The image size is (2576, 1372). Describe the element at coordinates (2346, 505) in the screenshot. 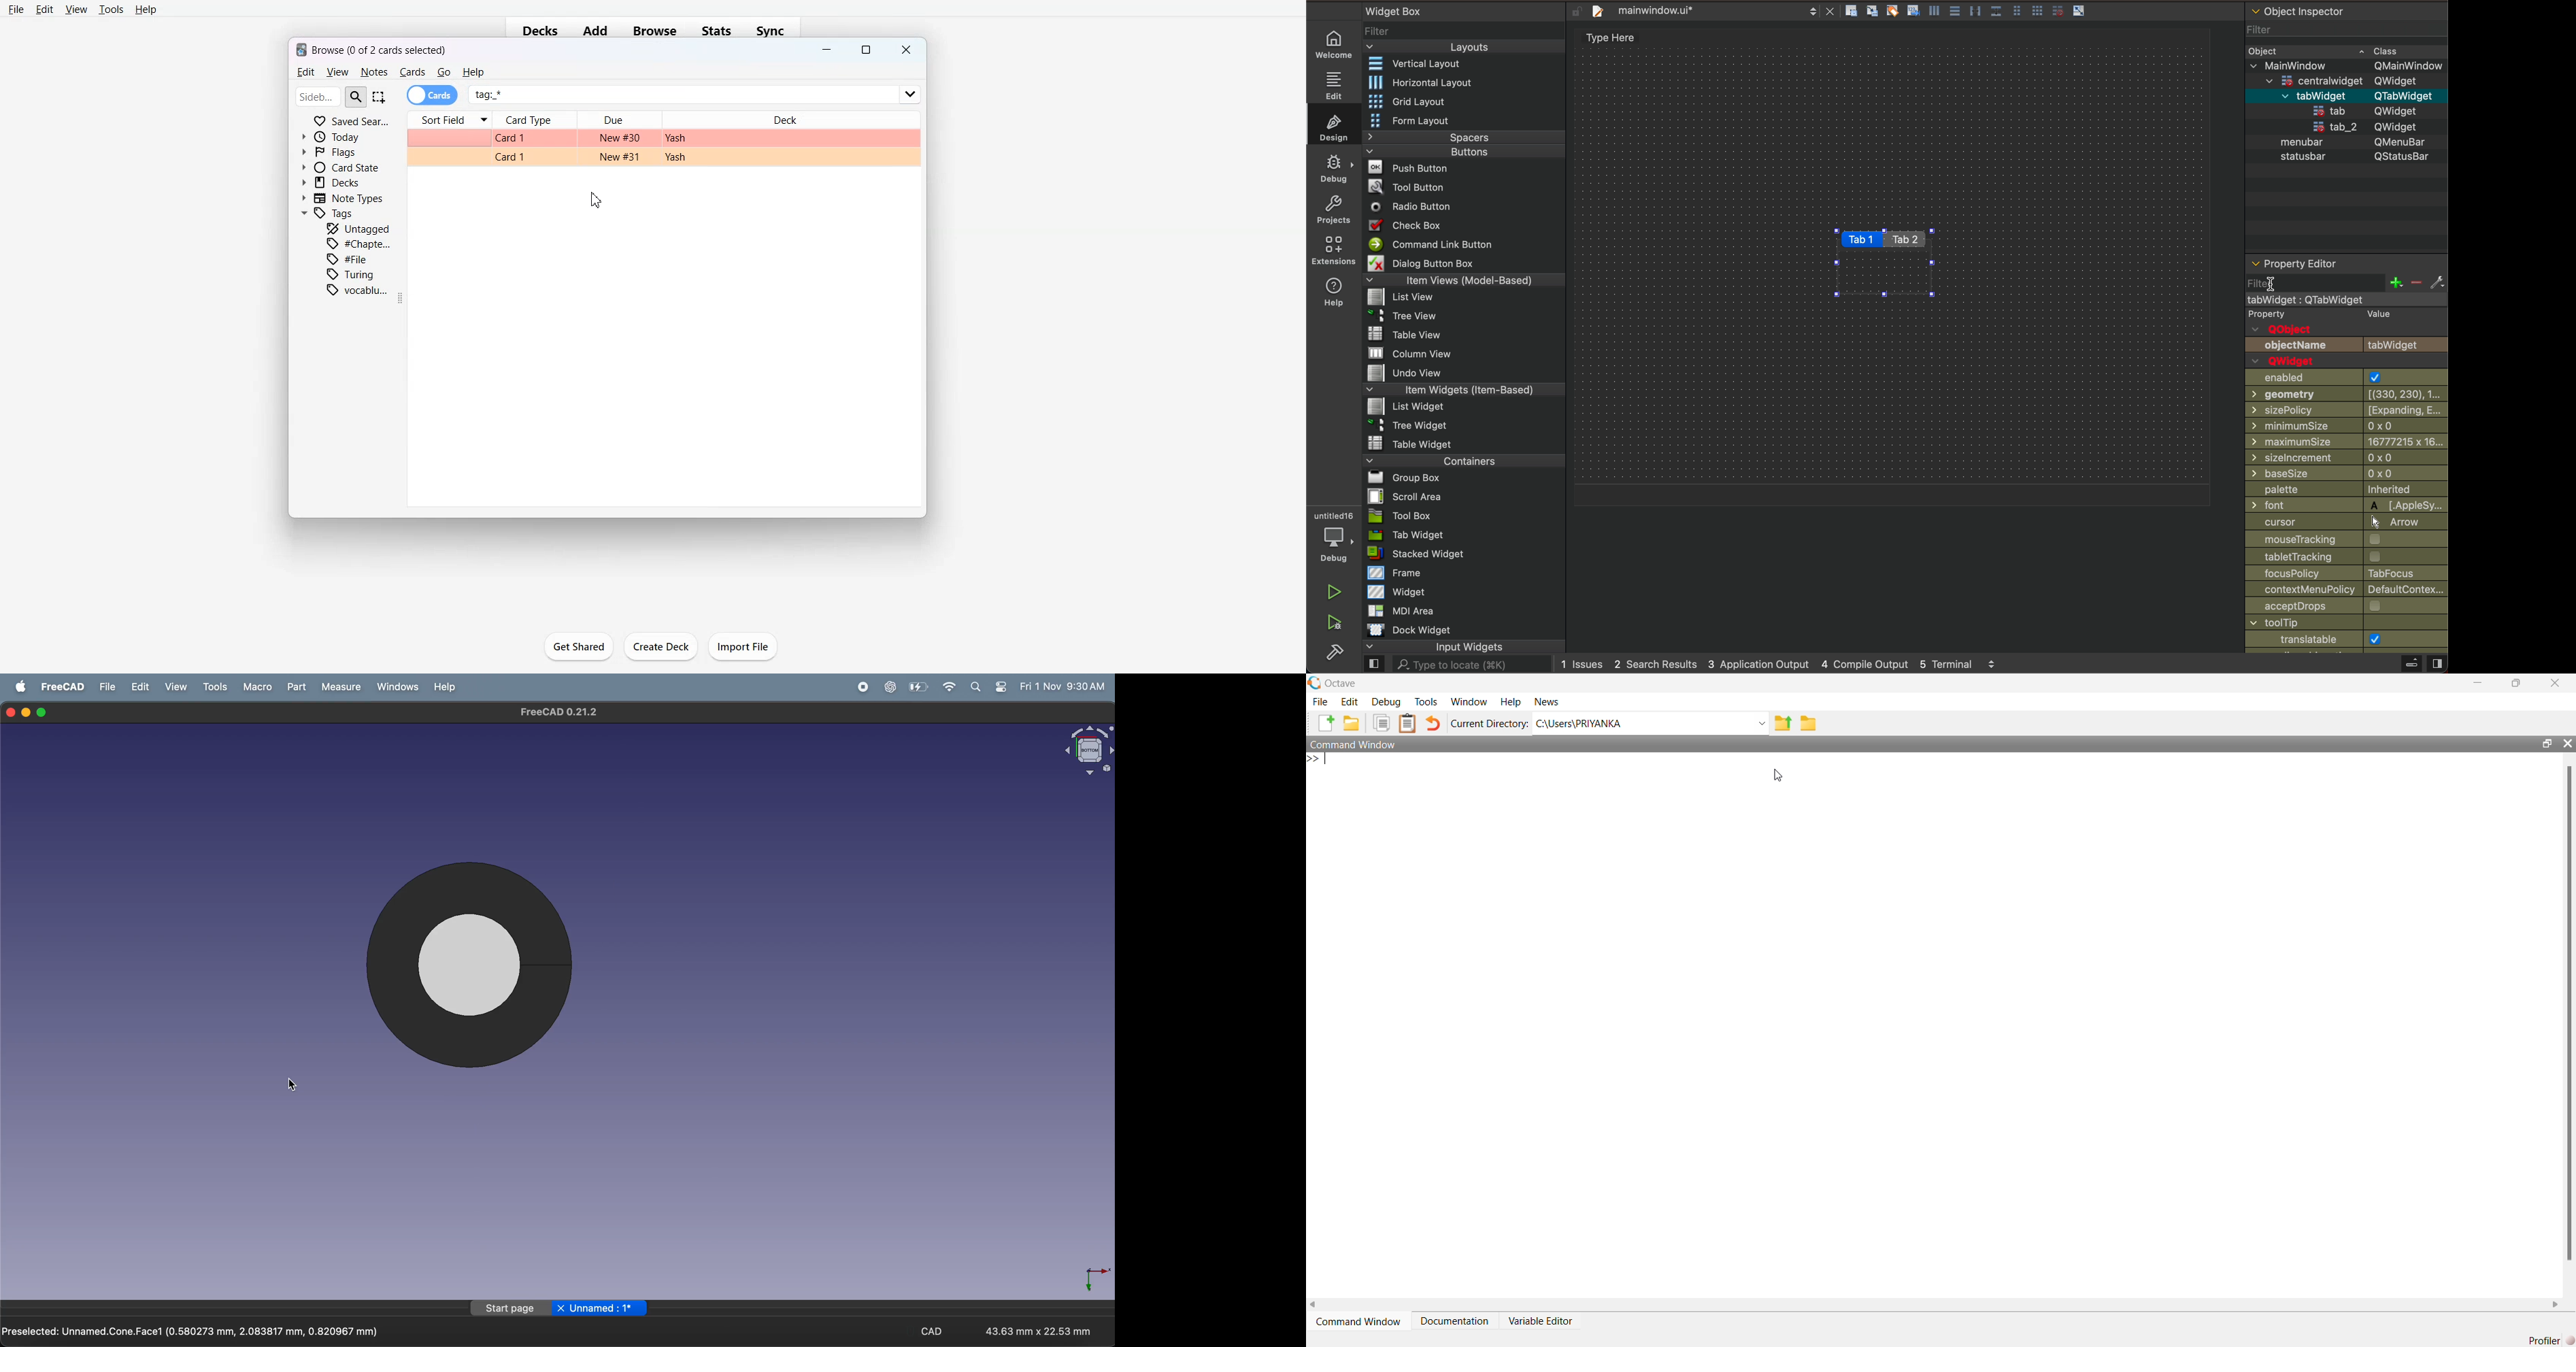

I see `font` at that location.